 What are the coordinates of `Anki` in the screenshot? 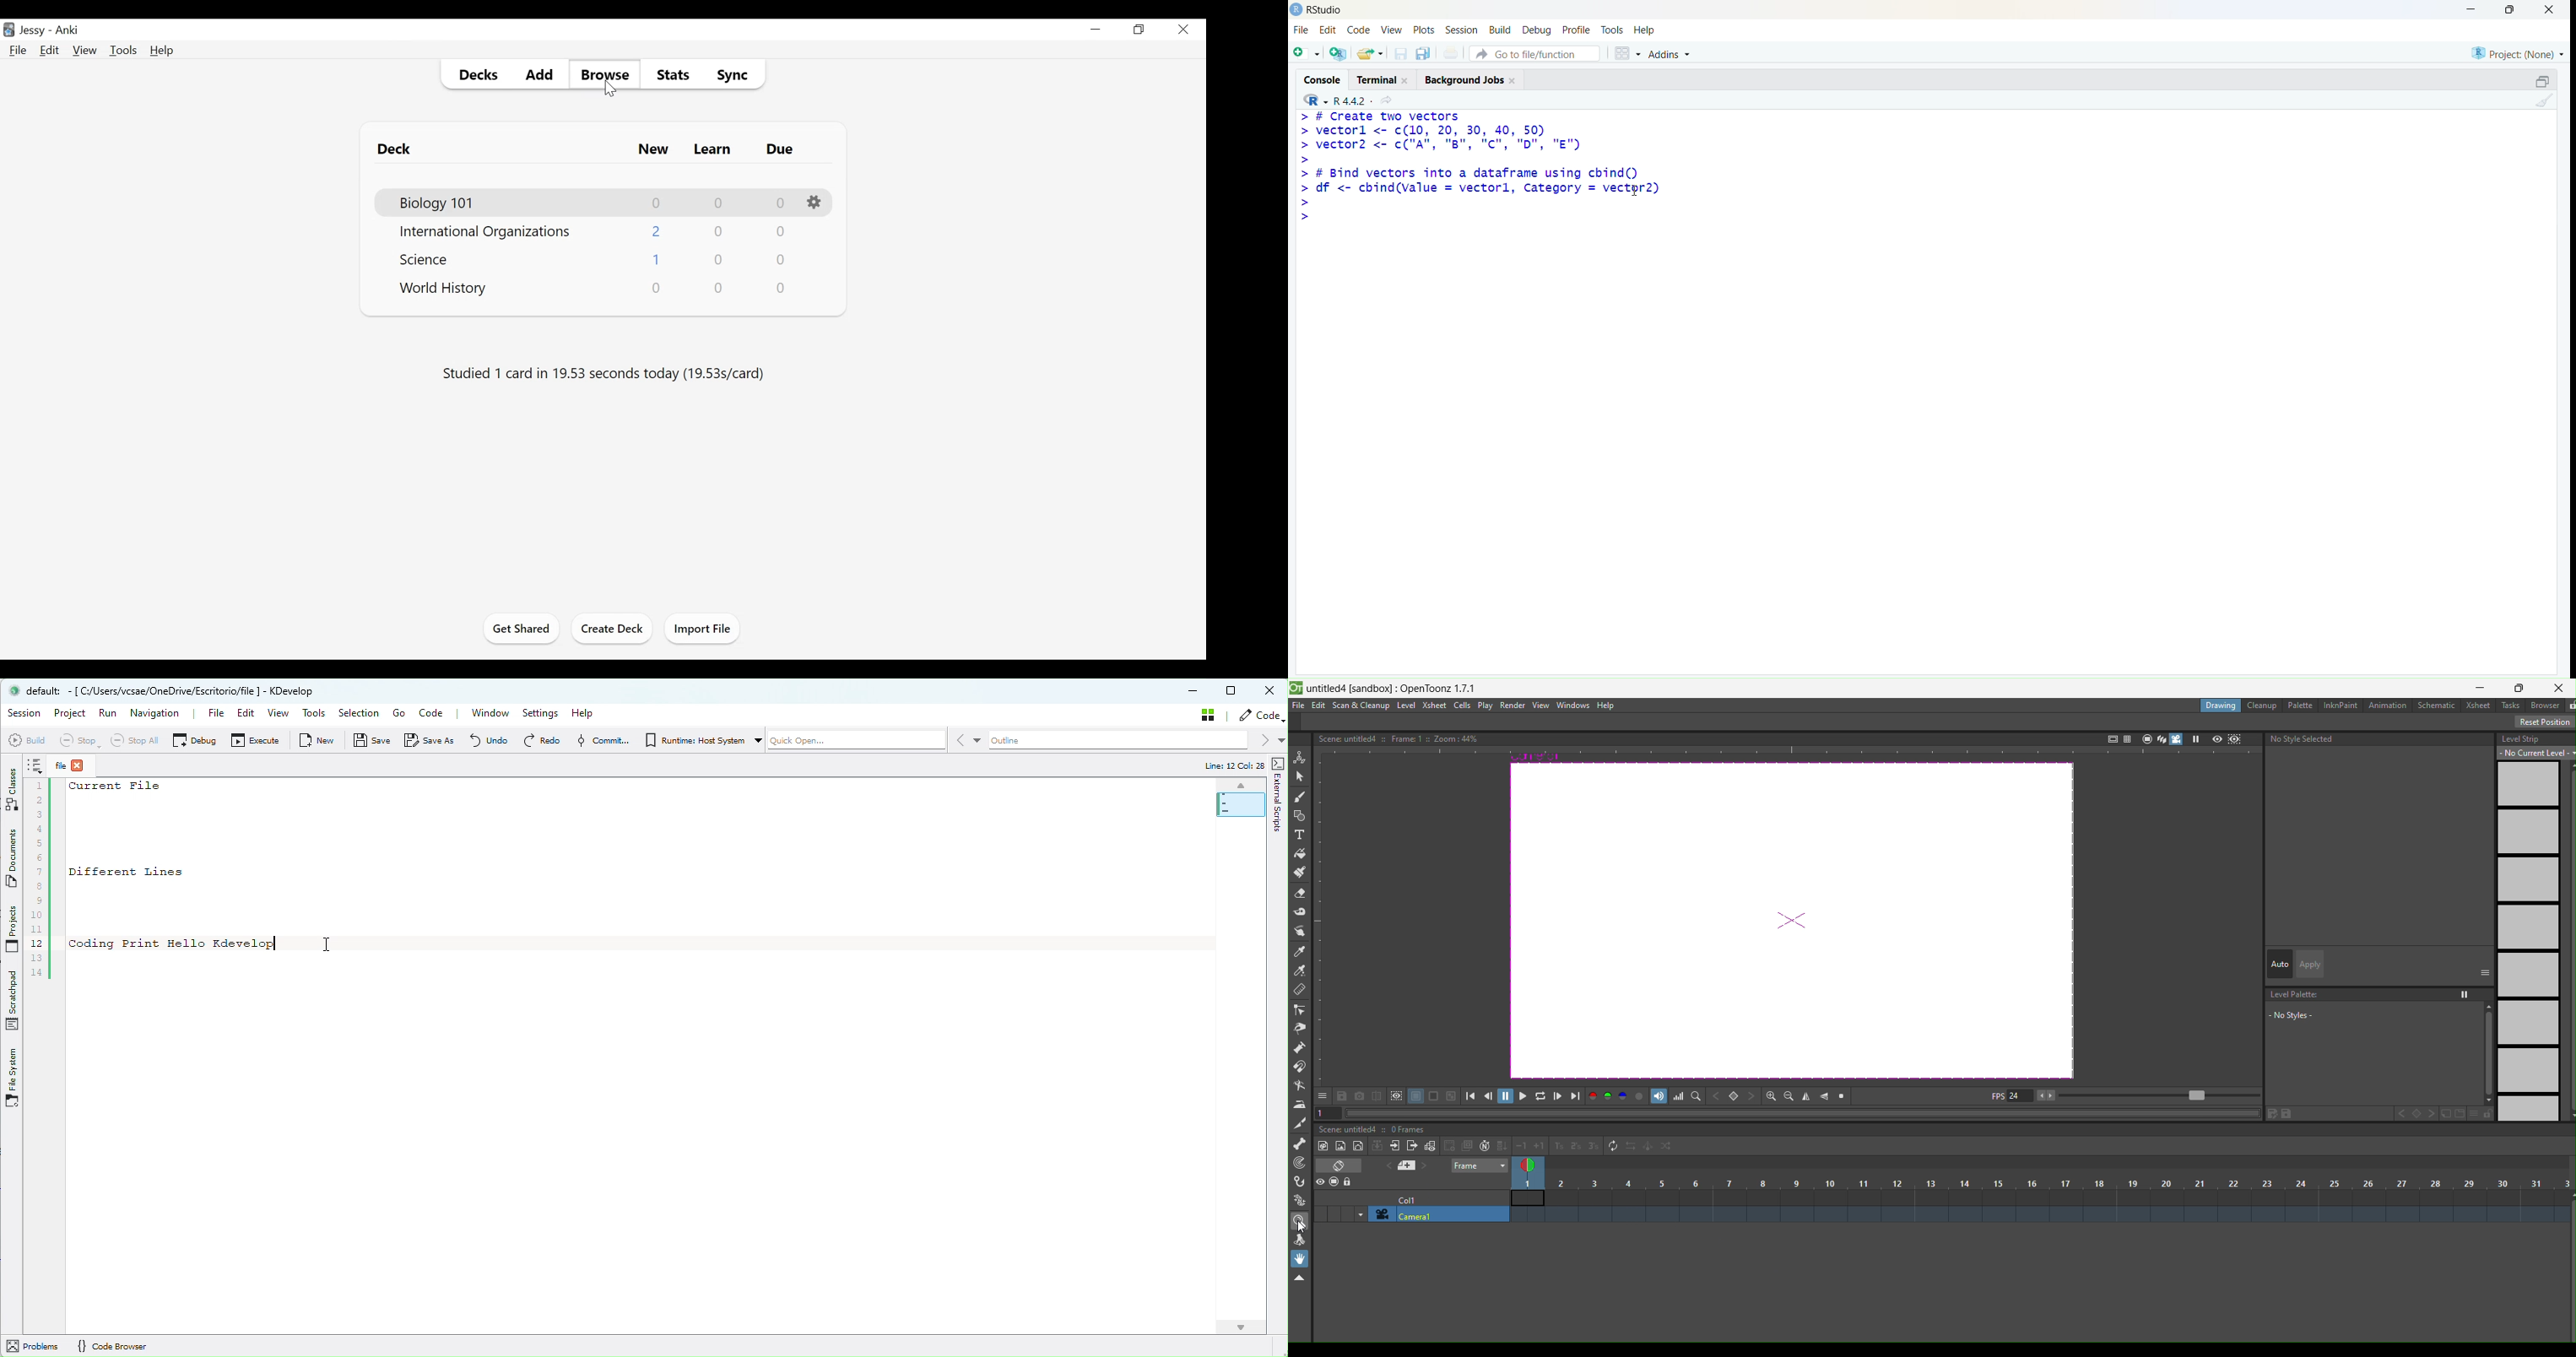 It's located at (67, 31).